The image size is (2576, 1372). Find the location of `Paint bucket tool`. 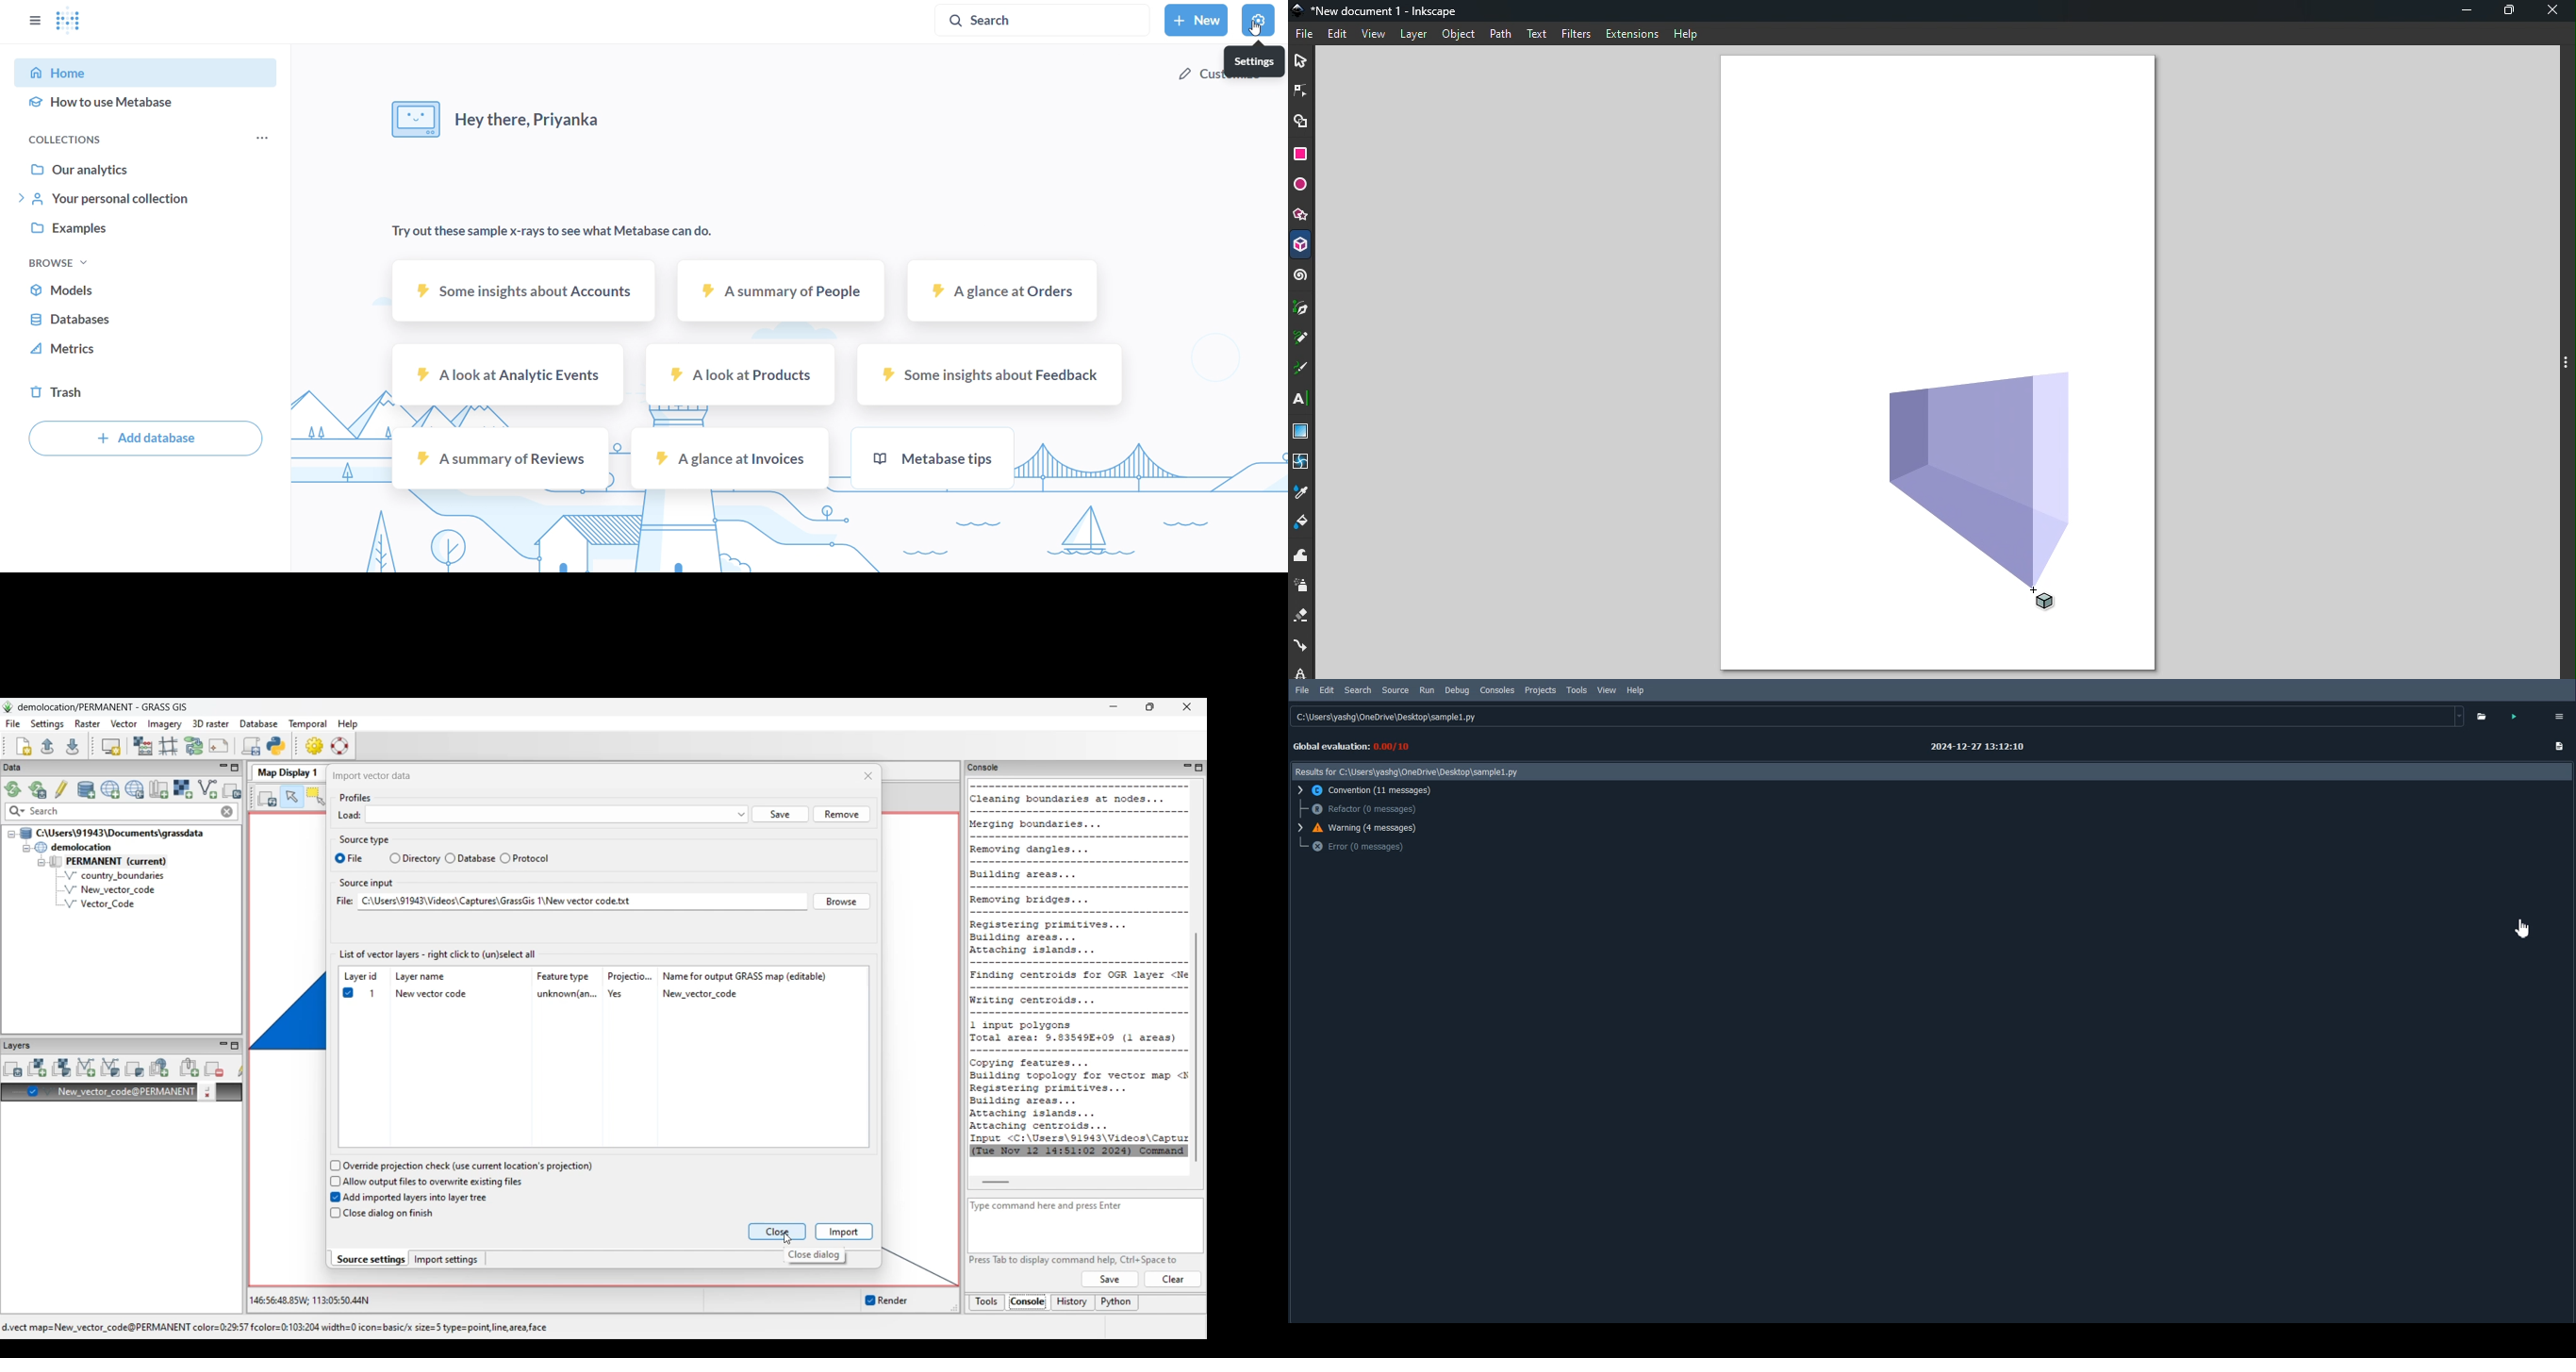

Paint bucket tool is located at coordinates (1300, 523).